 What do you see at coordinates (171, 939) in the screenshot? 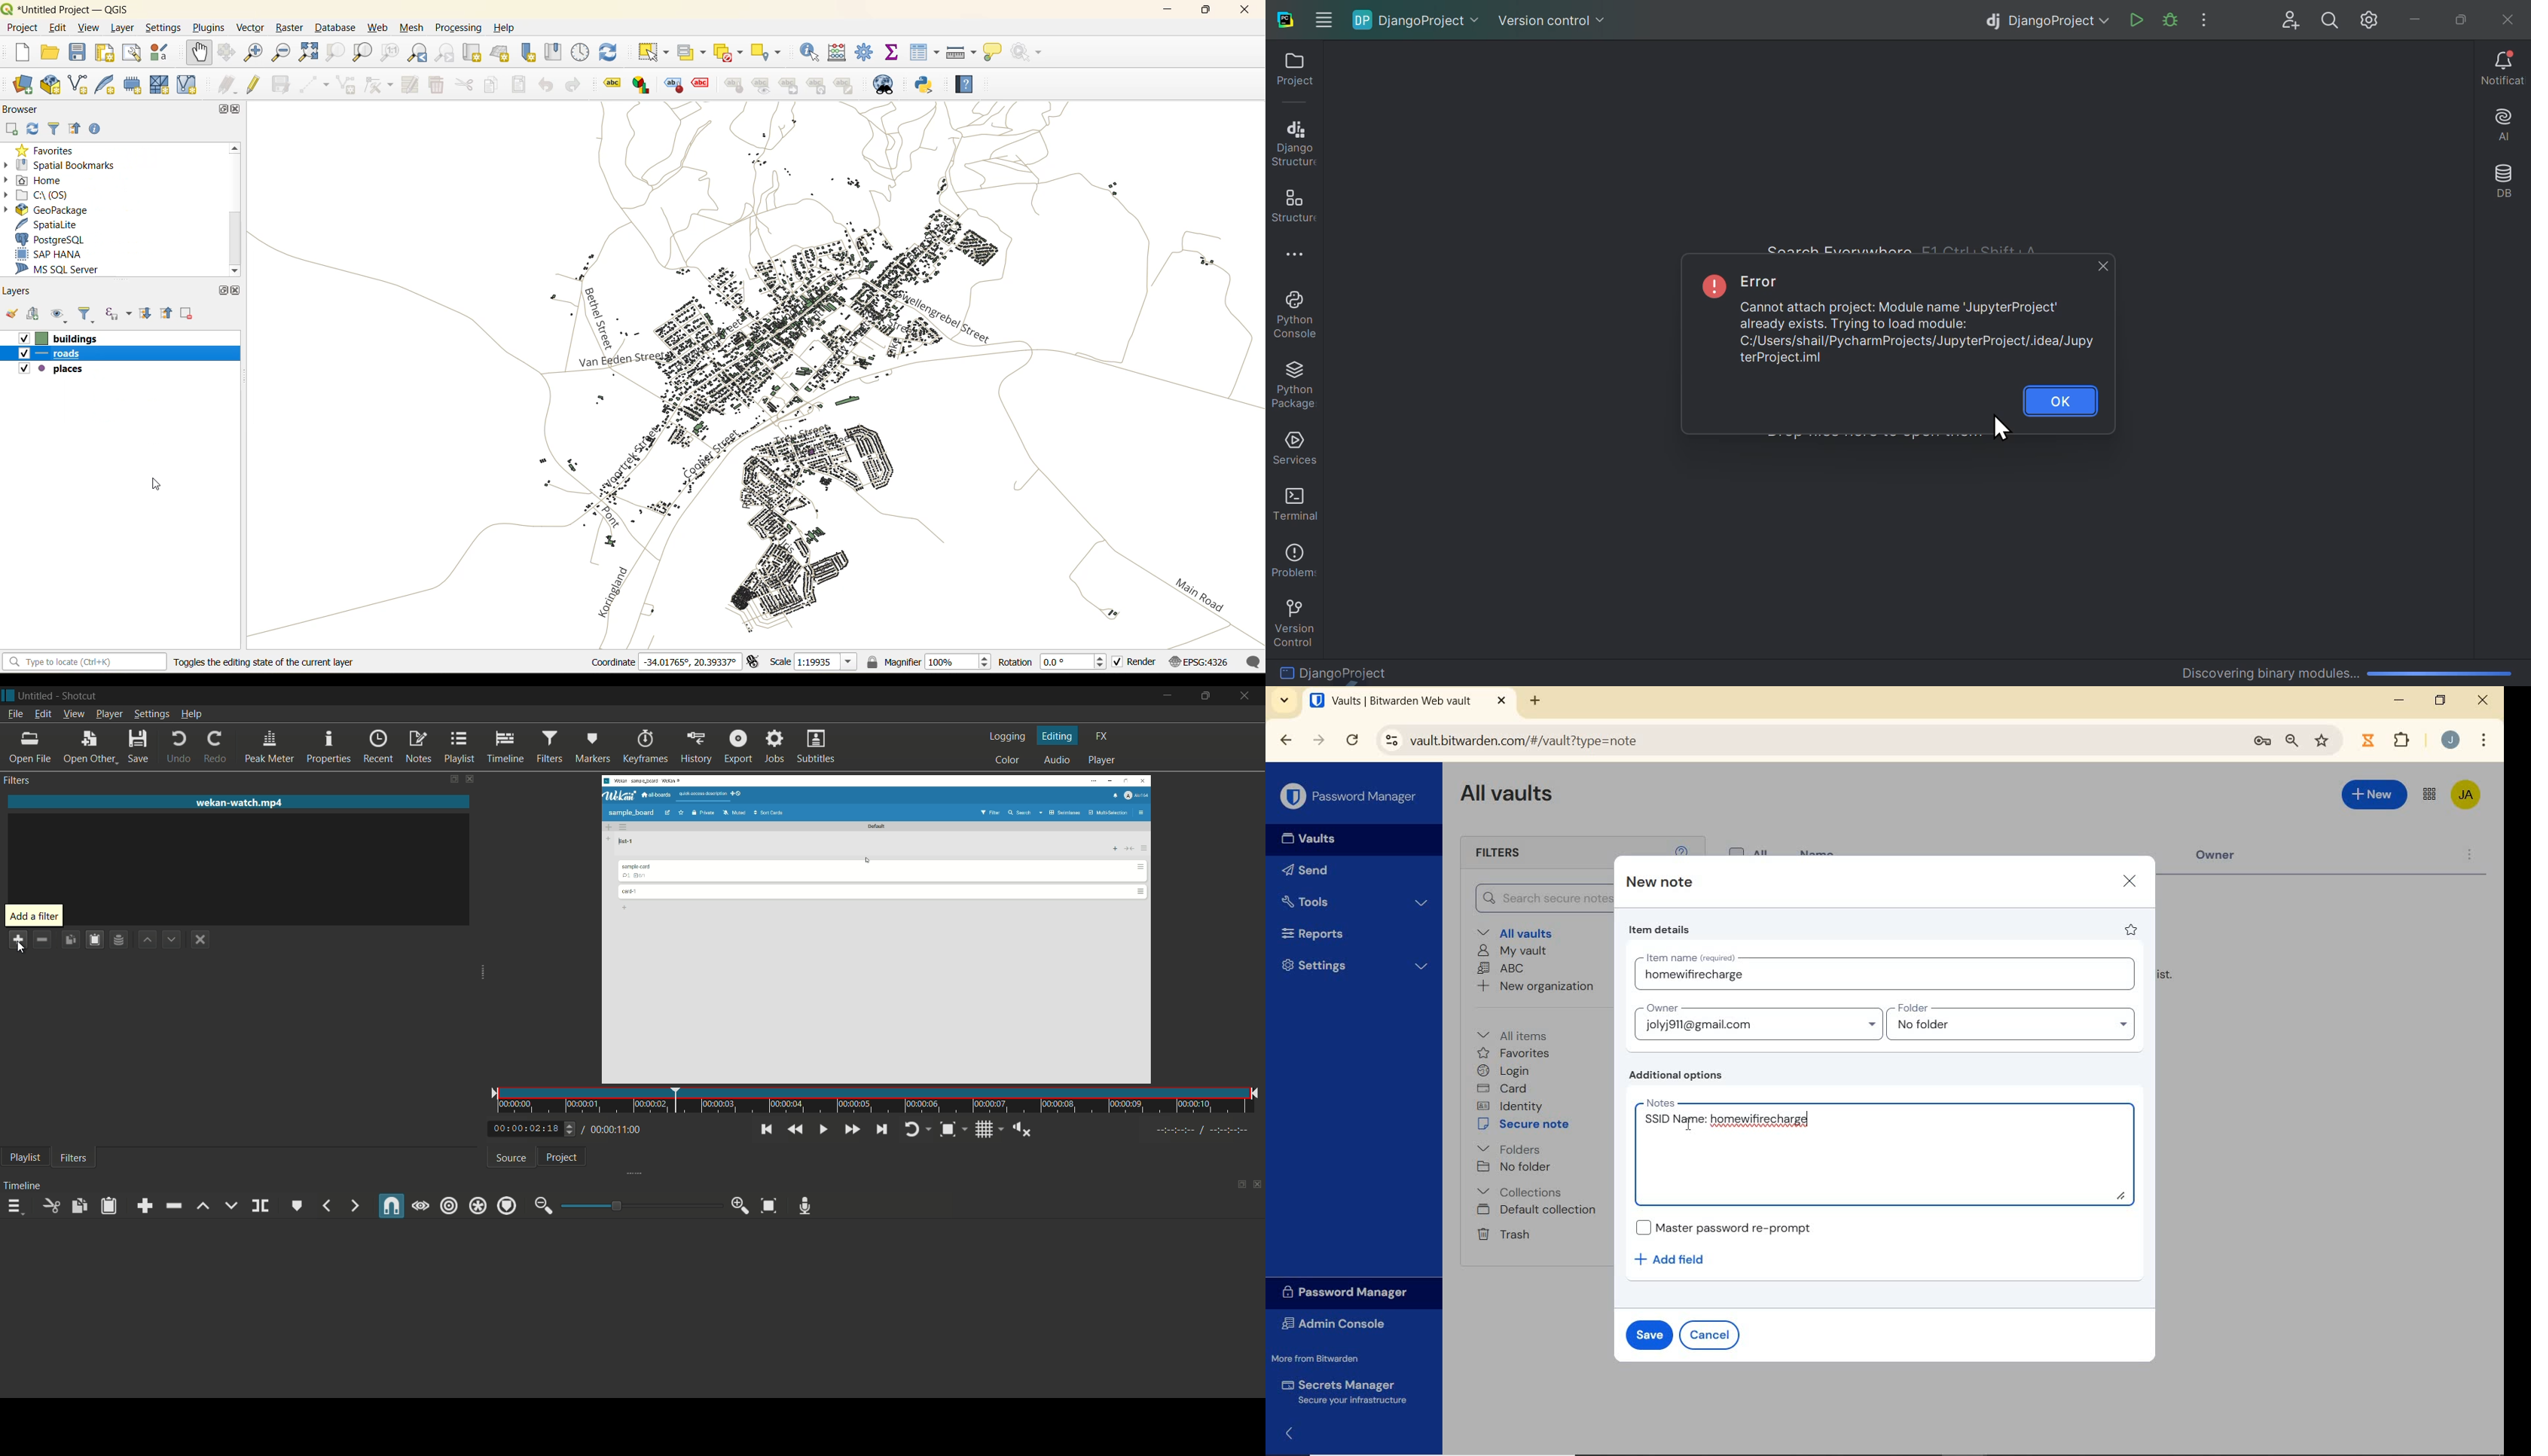
I see `move filter down` at bounding box center [171, 939].